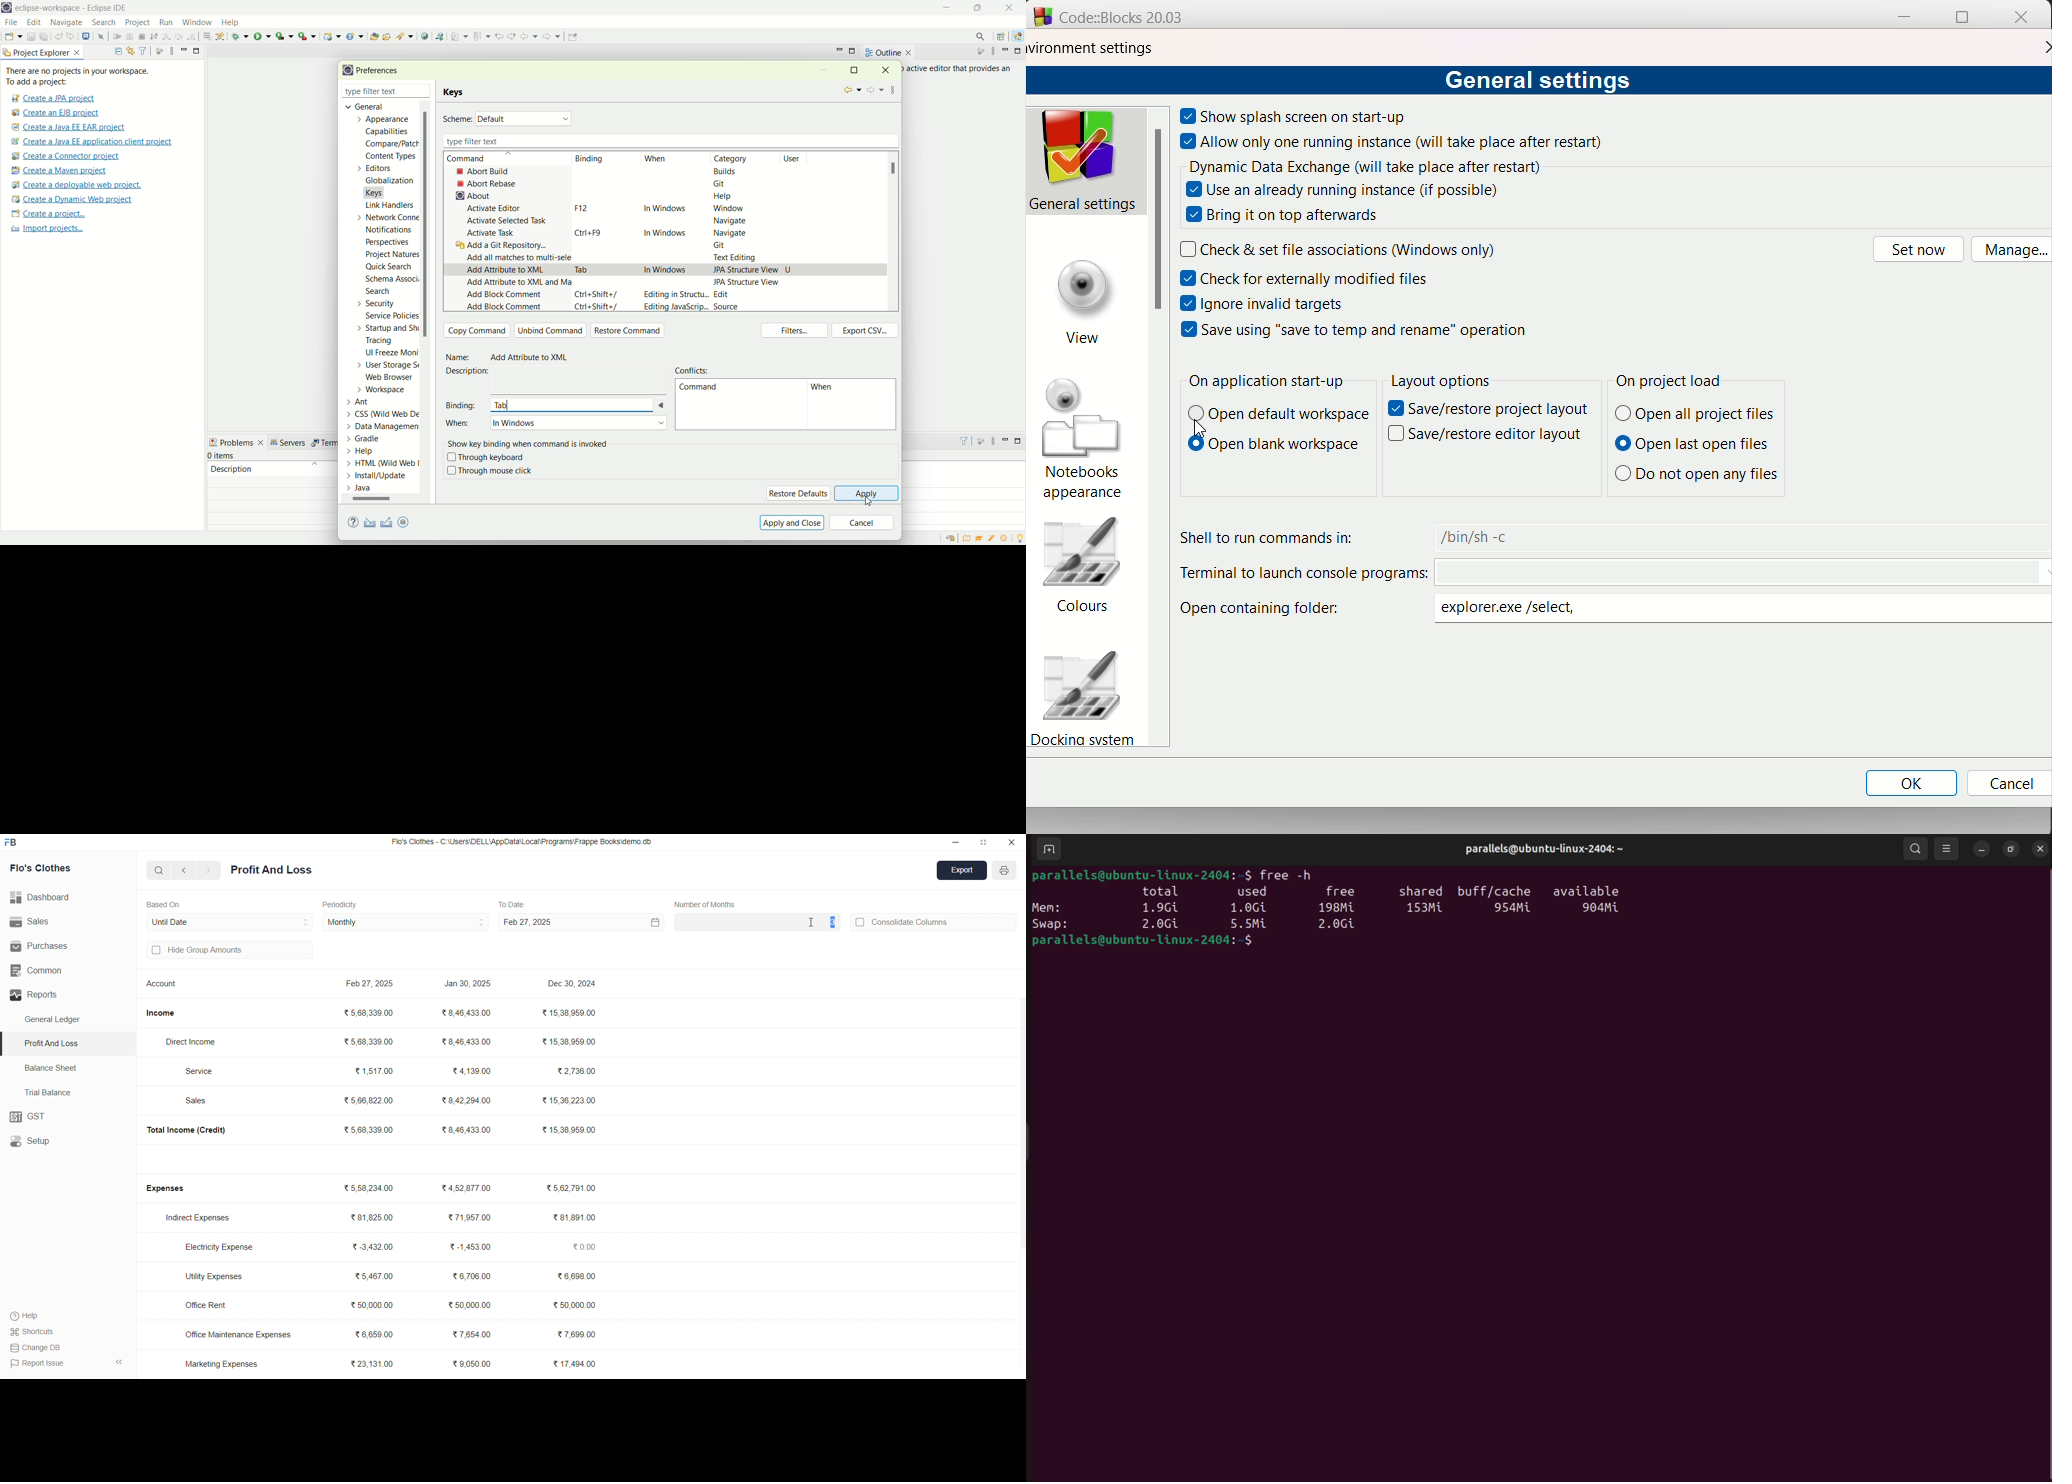 This screenshot has height=1484, width=2072. Describe the element at coordinates (1140, 875) in the screenshot. I see `parallels@ubuntu-linux-2404: ~$` at that location.